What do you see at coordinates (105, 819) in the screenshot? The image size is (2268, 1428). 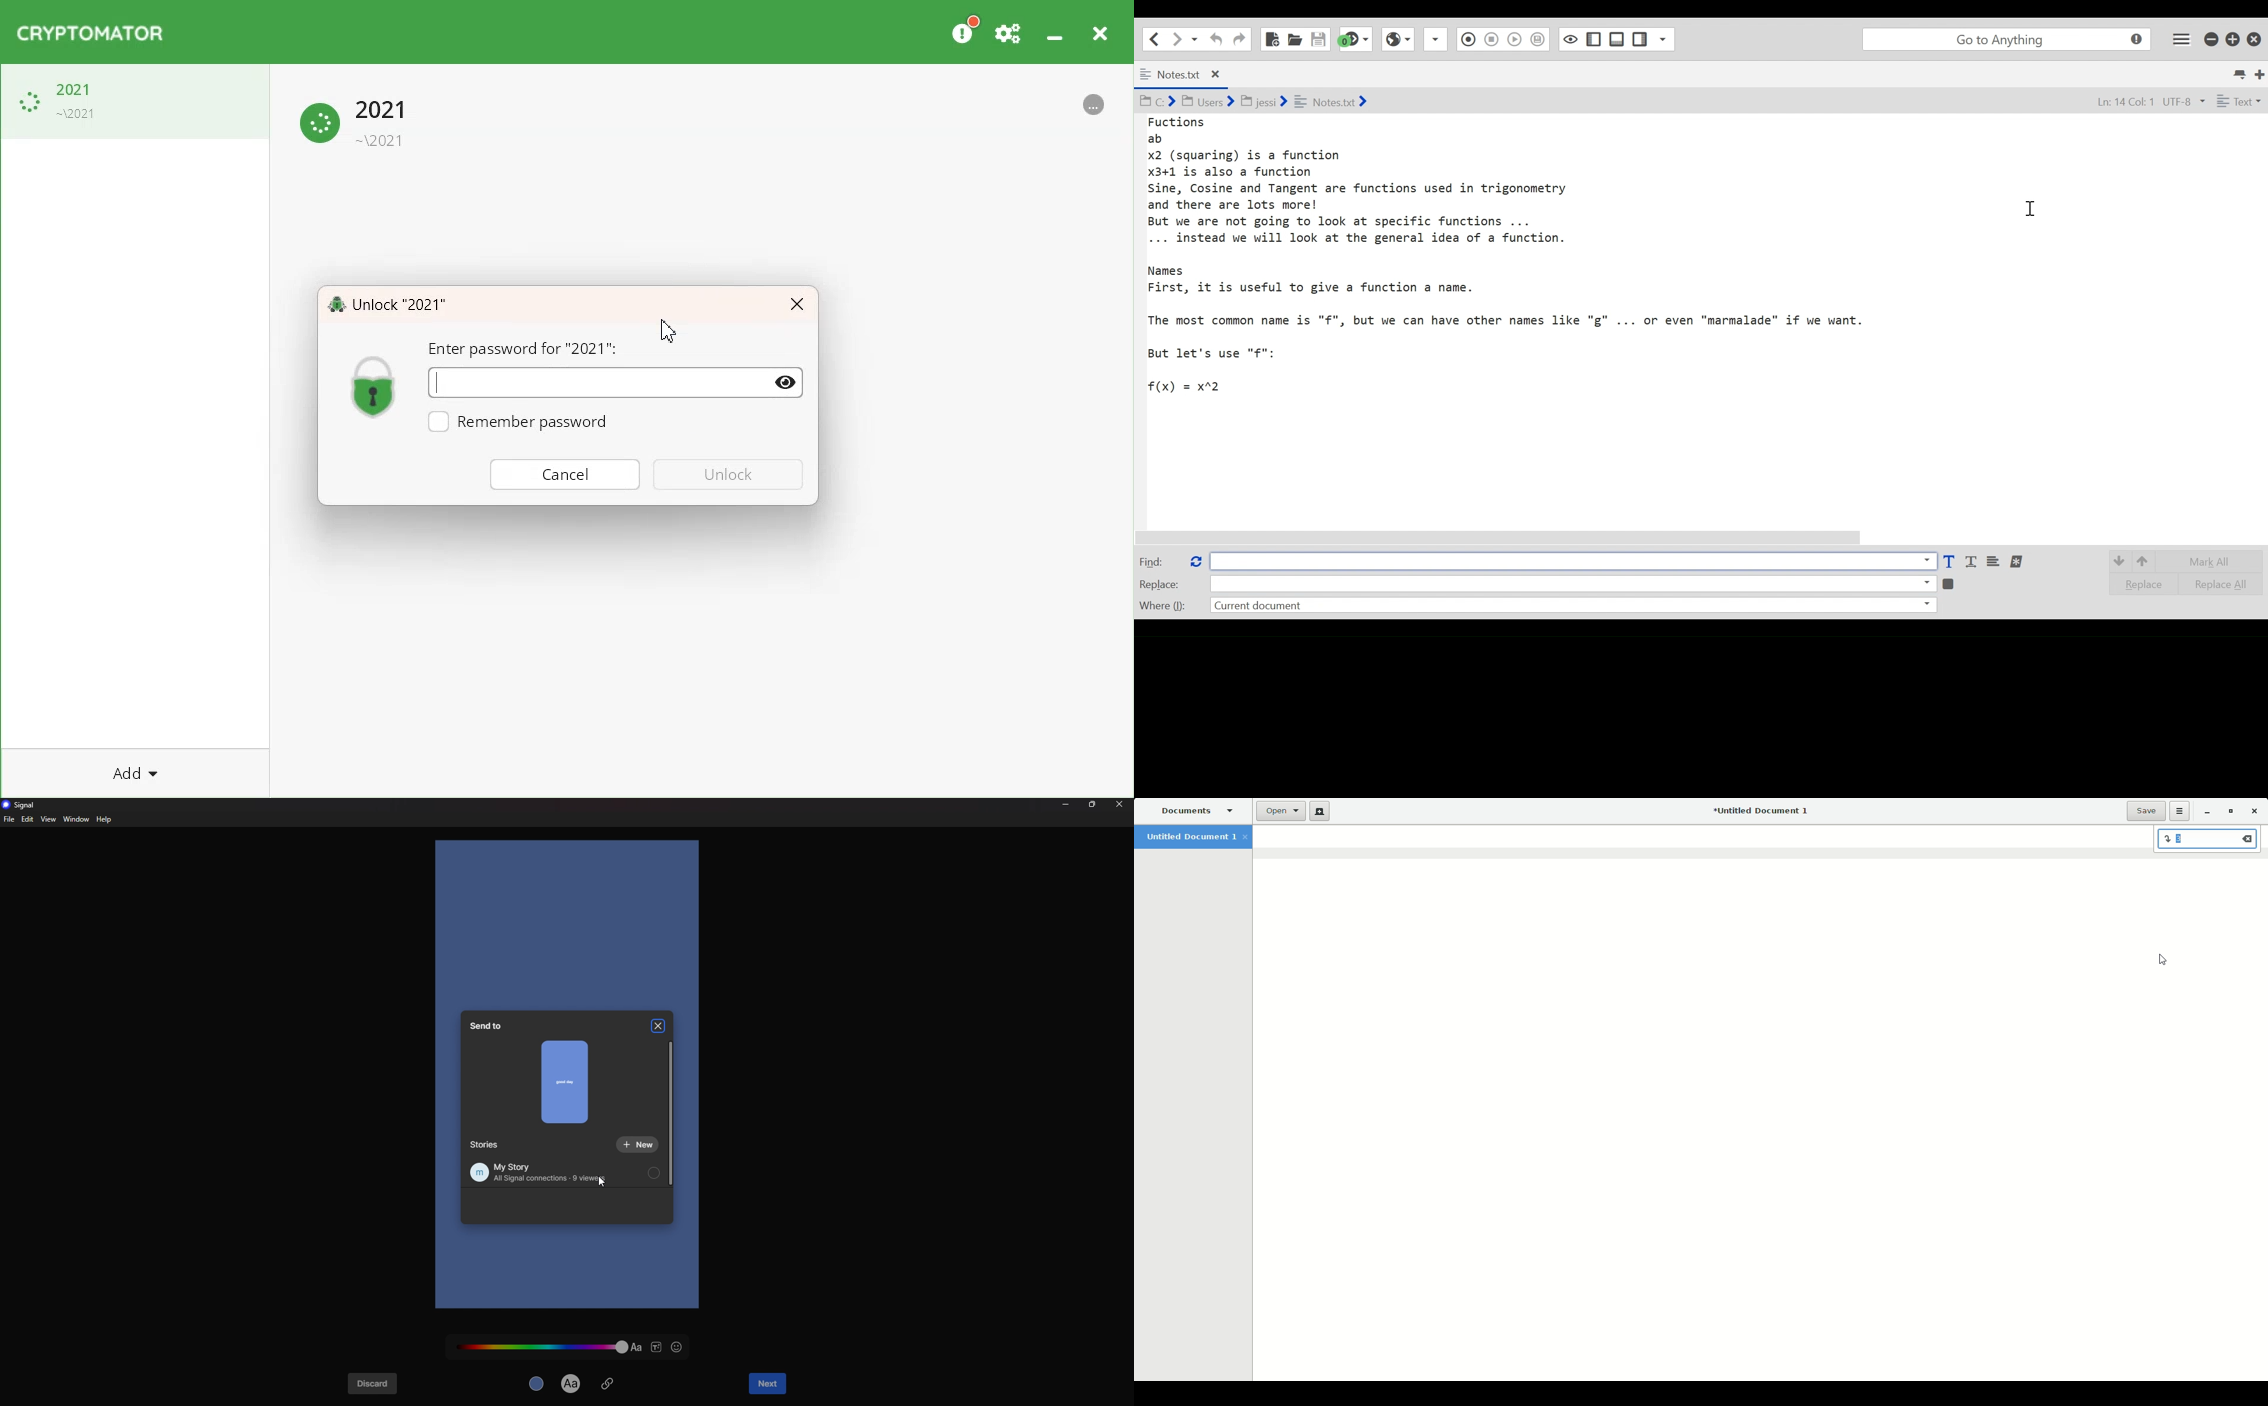 I see `help` at bounding box center [105, 819].